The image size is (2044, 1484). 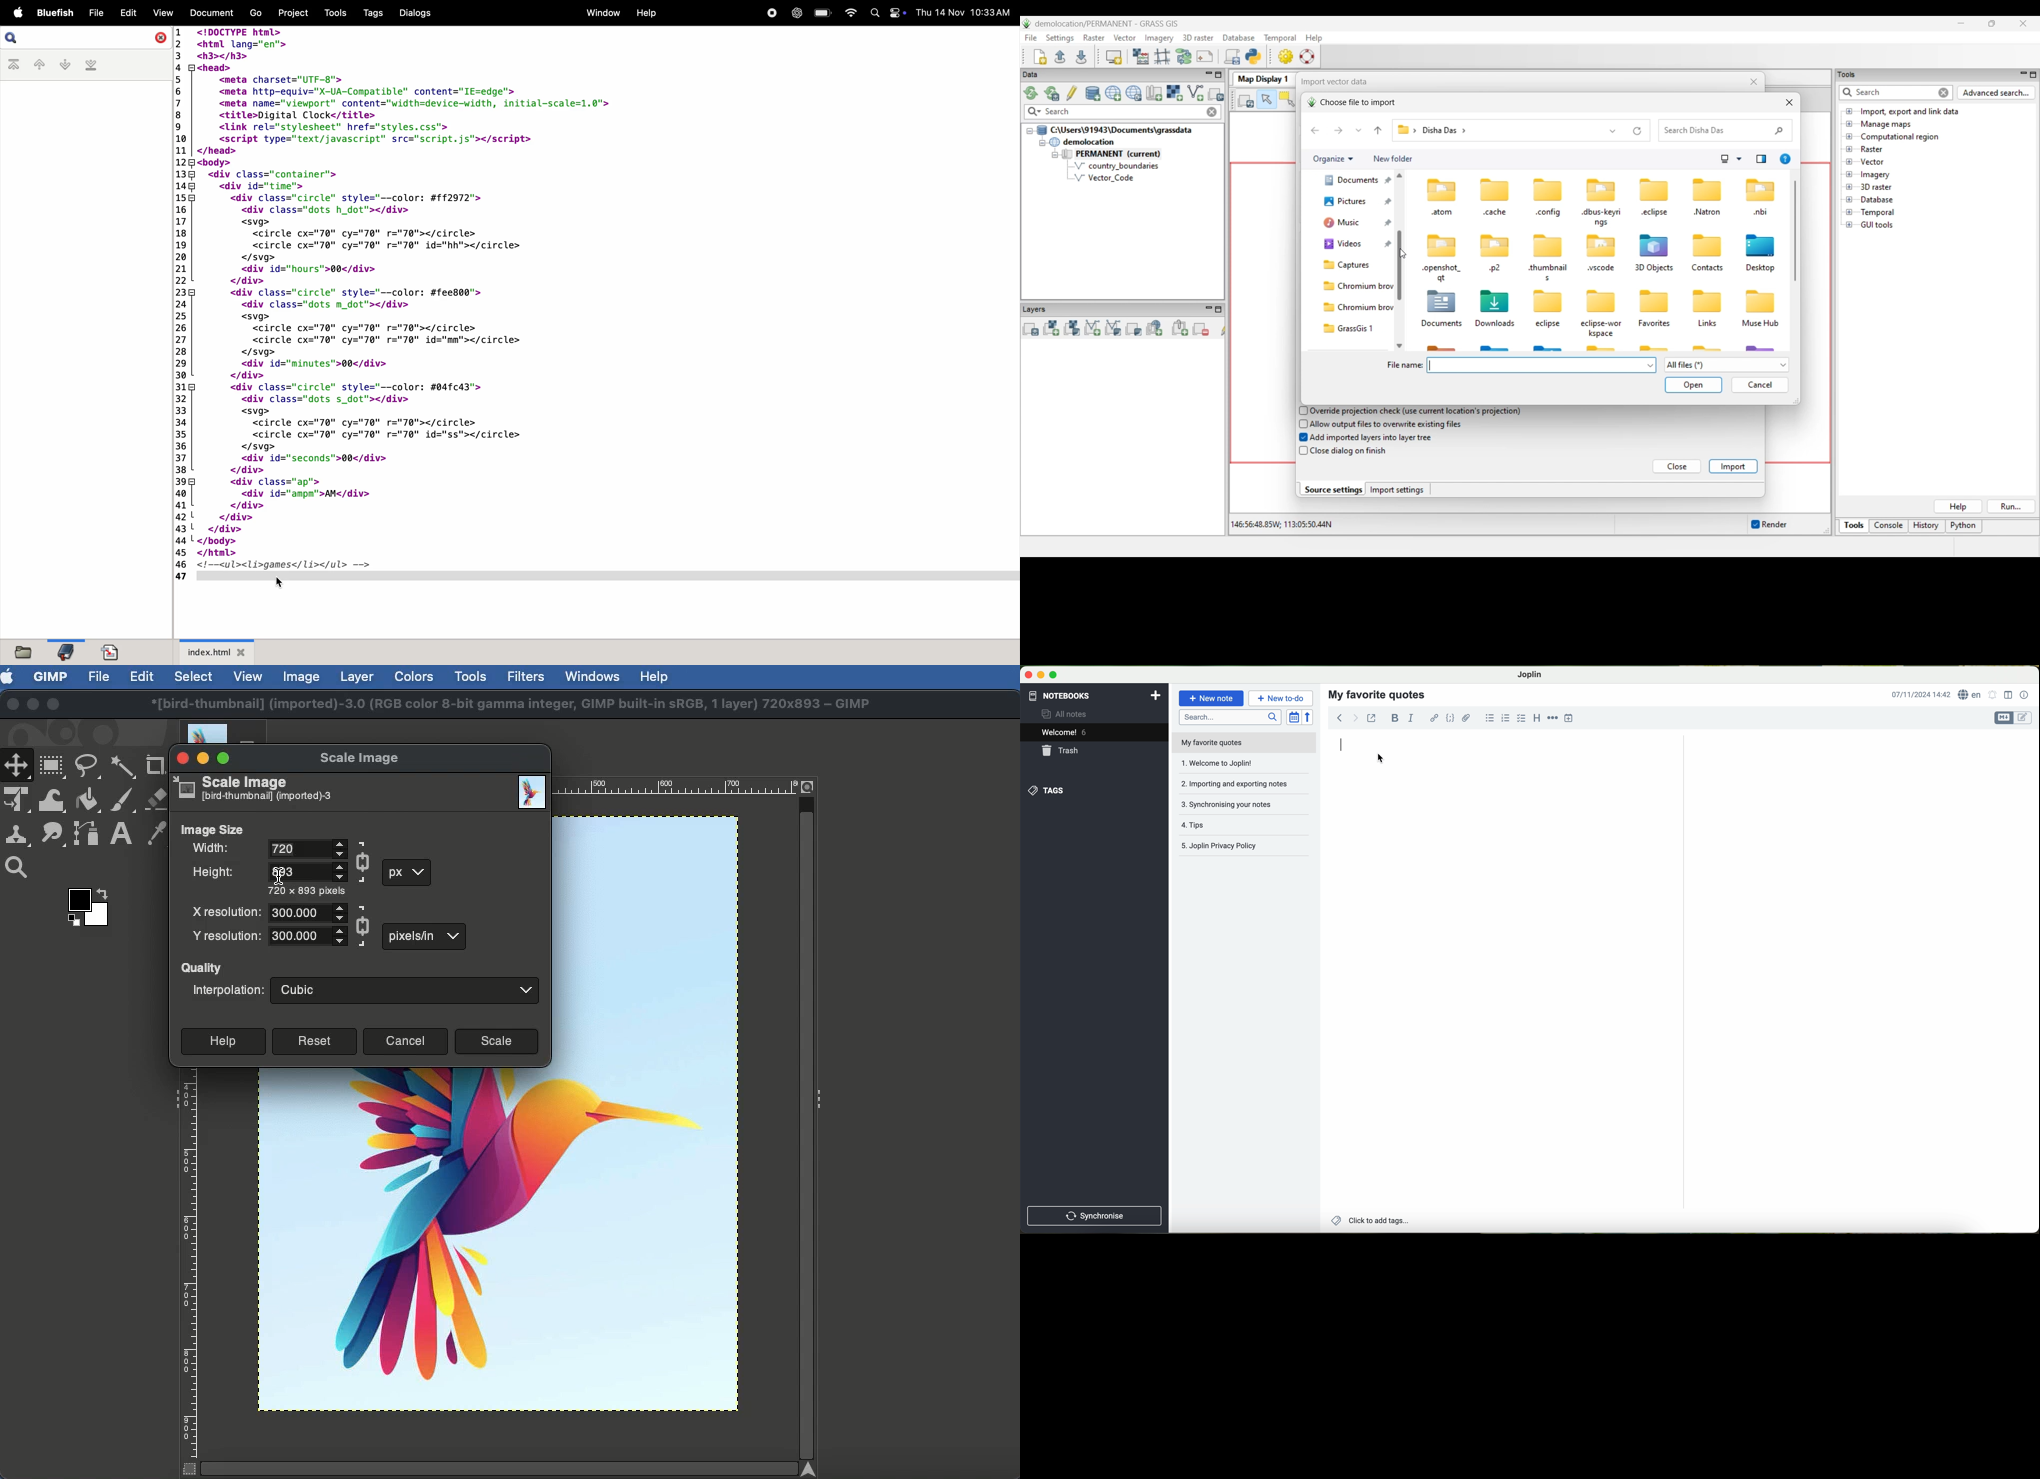 I want to click on synchronise button, so click(x=1095, y=1217).